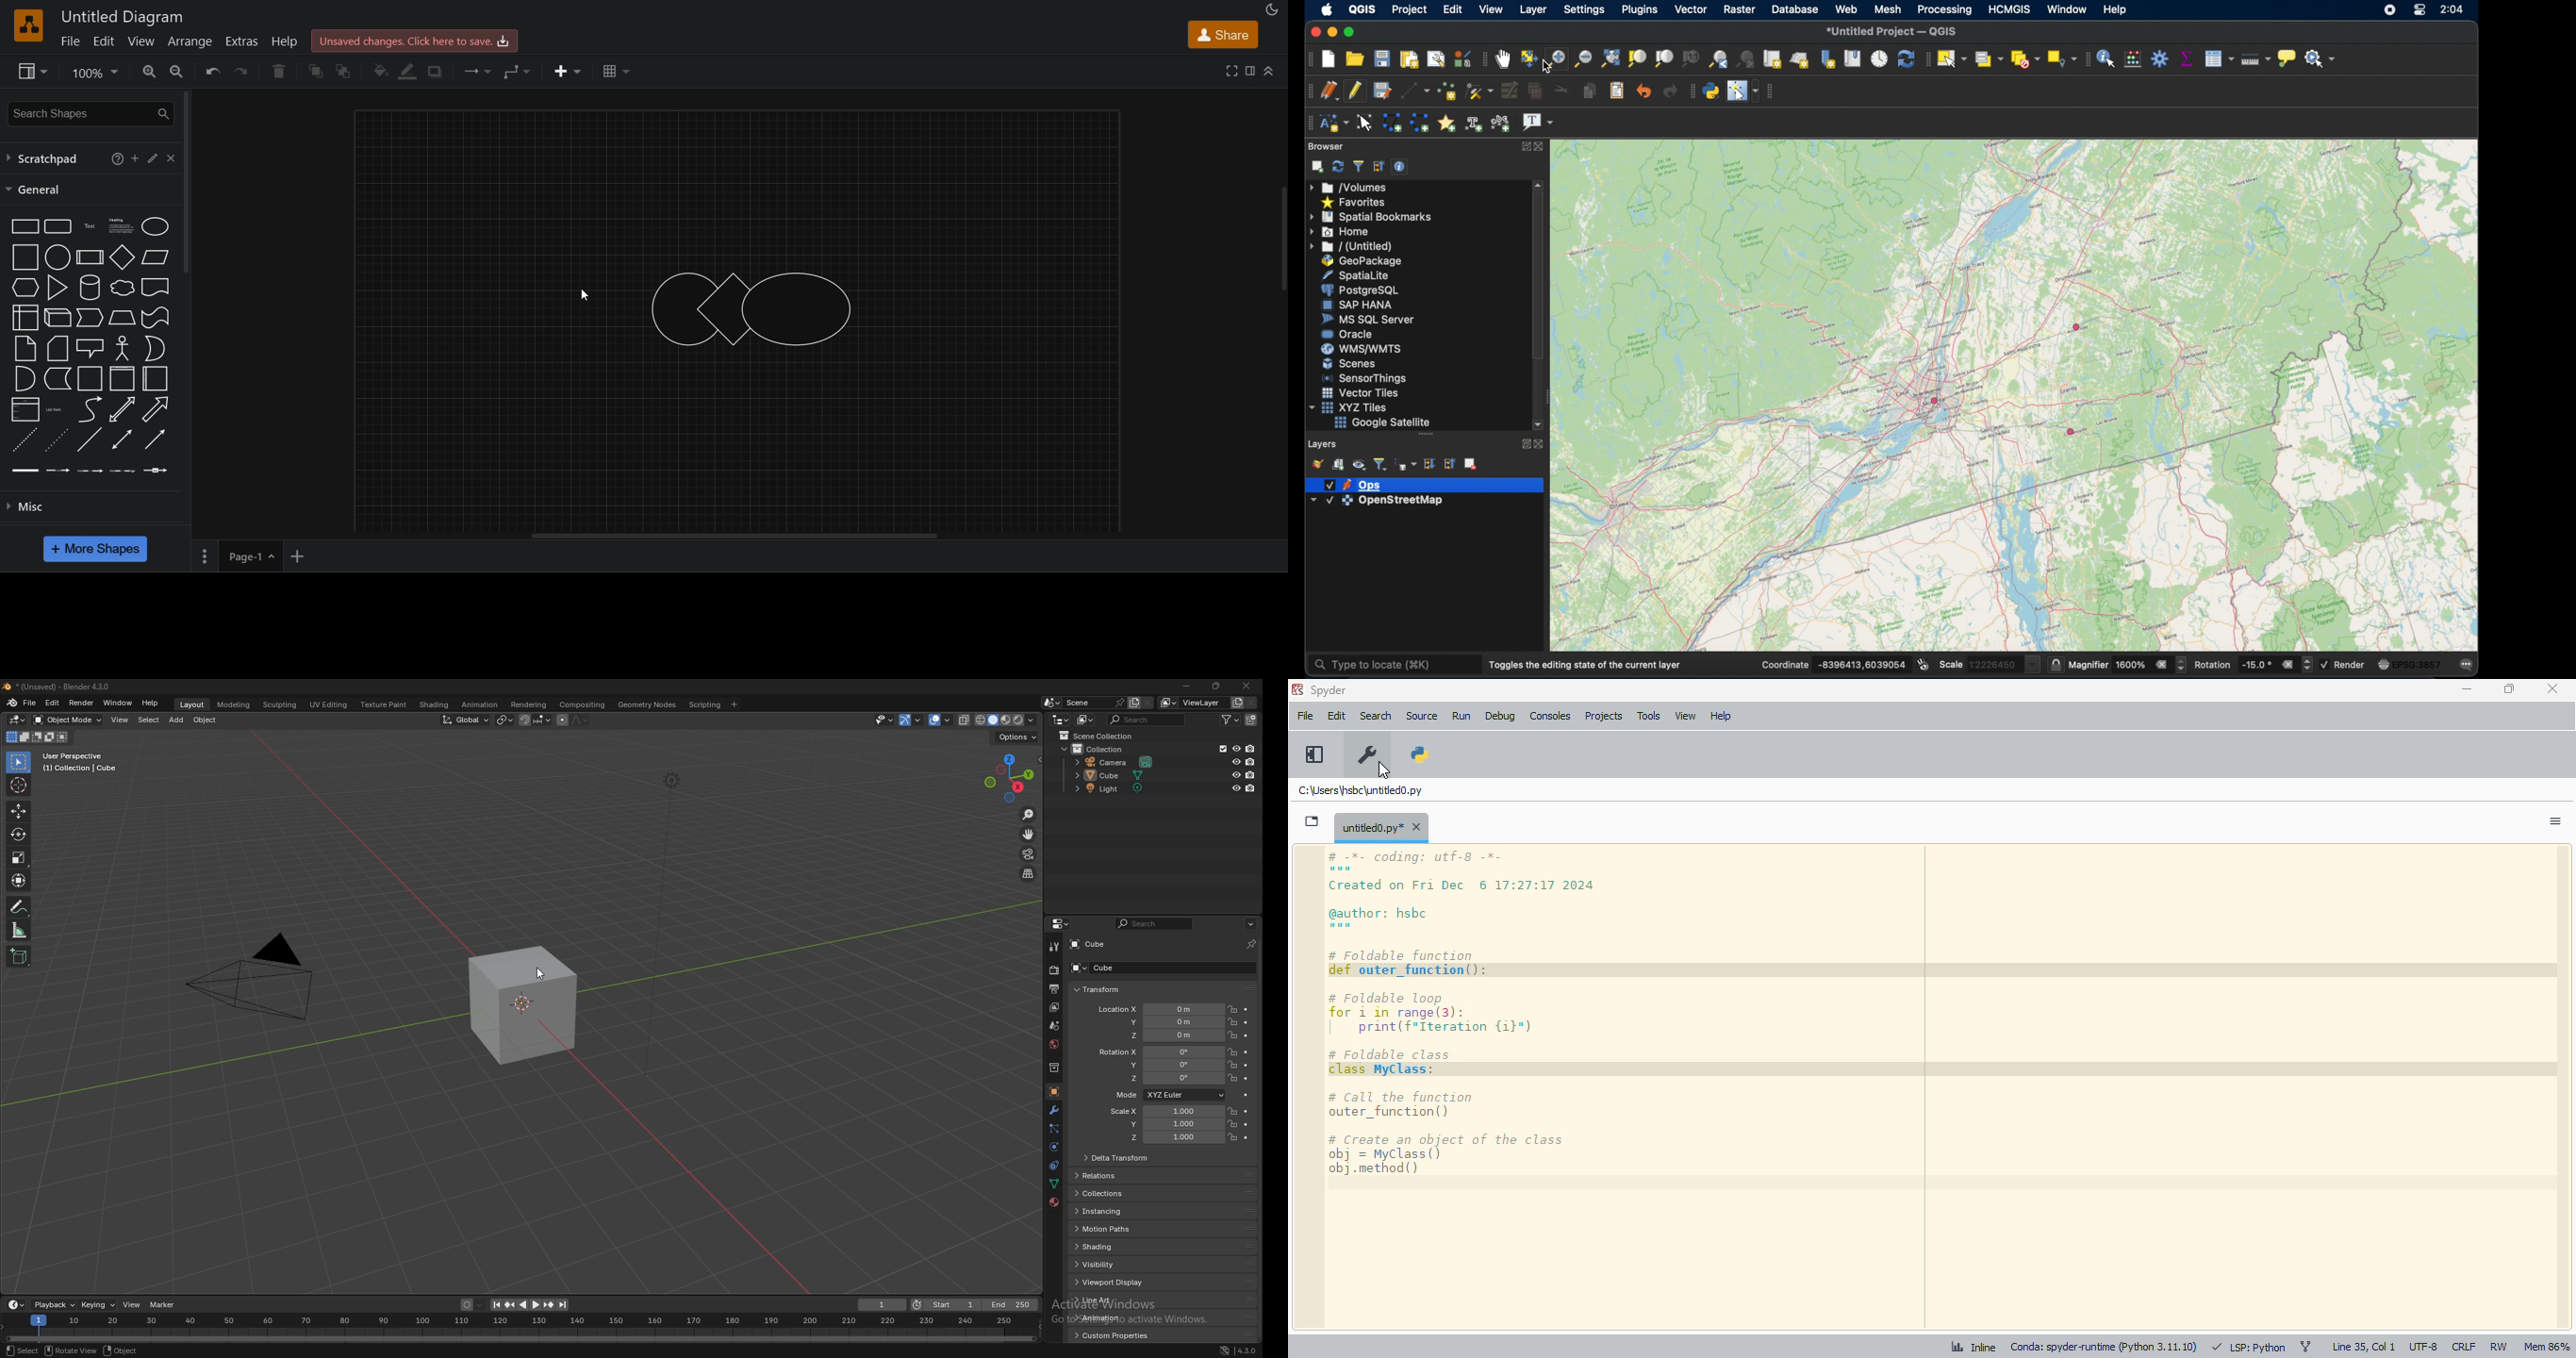 Image resolution: width=2576 pixels, height=1372 pixels. I want to click on open street map, so click(2285, 432).